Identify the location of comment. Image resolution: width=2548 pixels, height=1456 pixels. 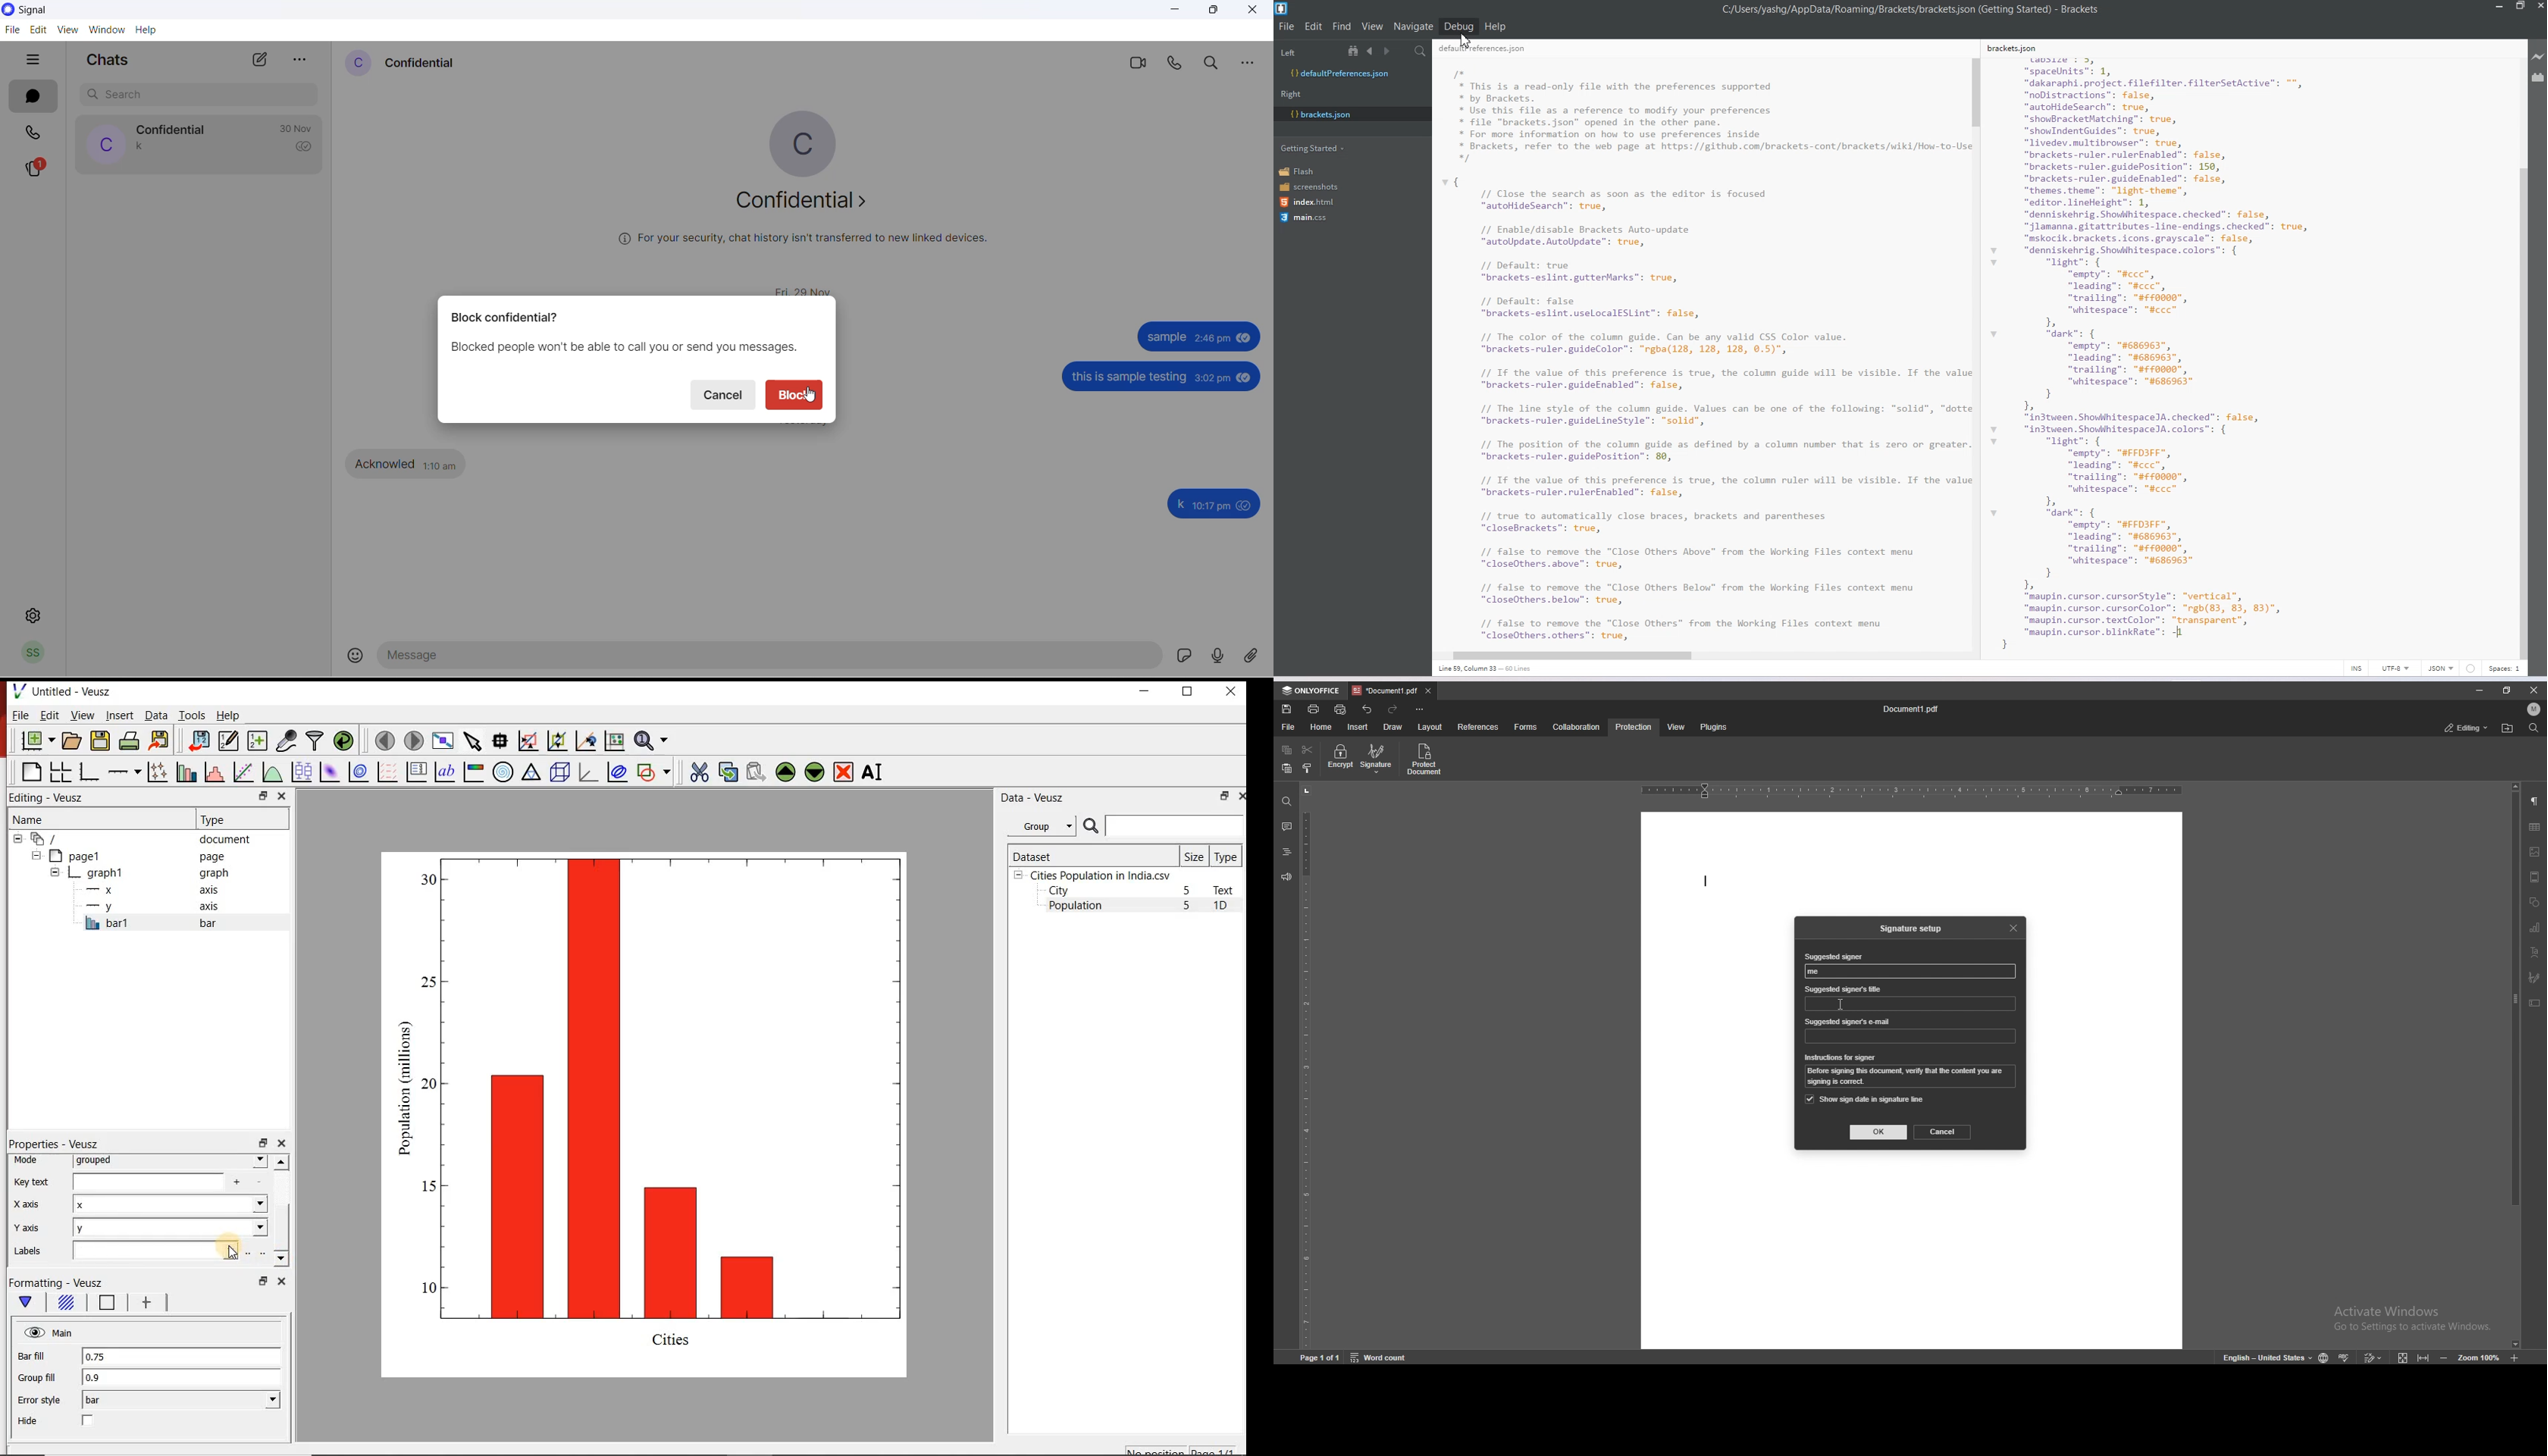
(1285, 827).